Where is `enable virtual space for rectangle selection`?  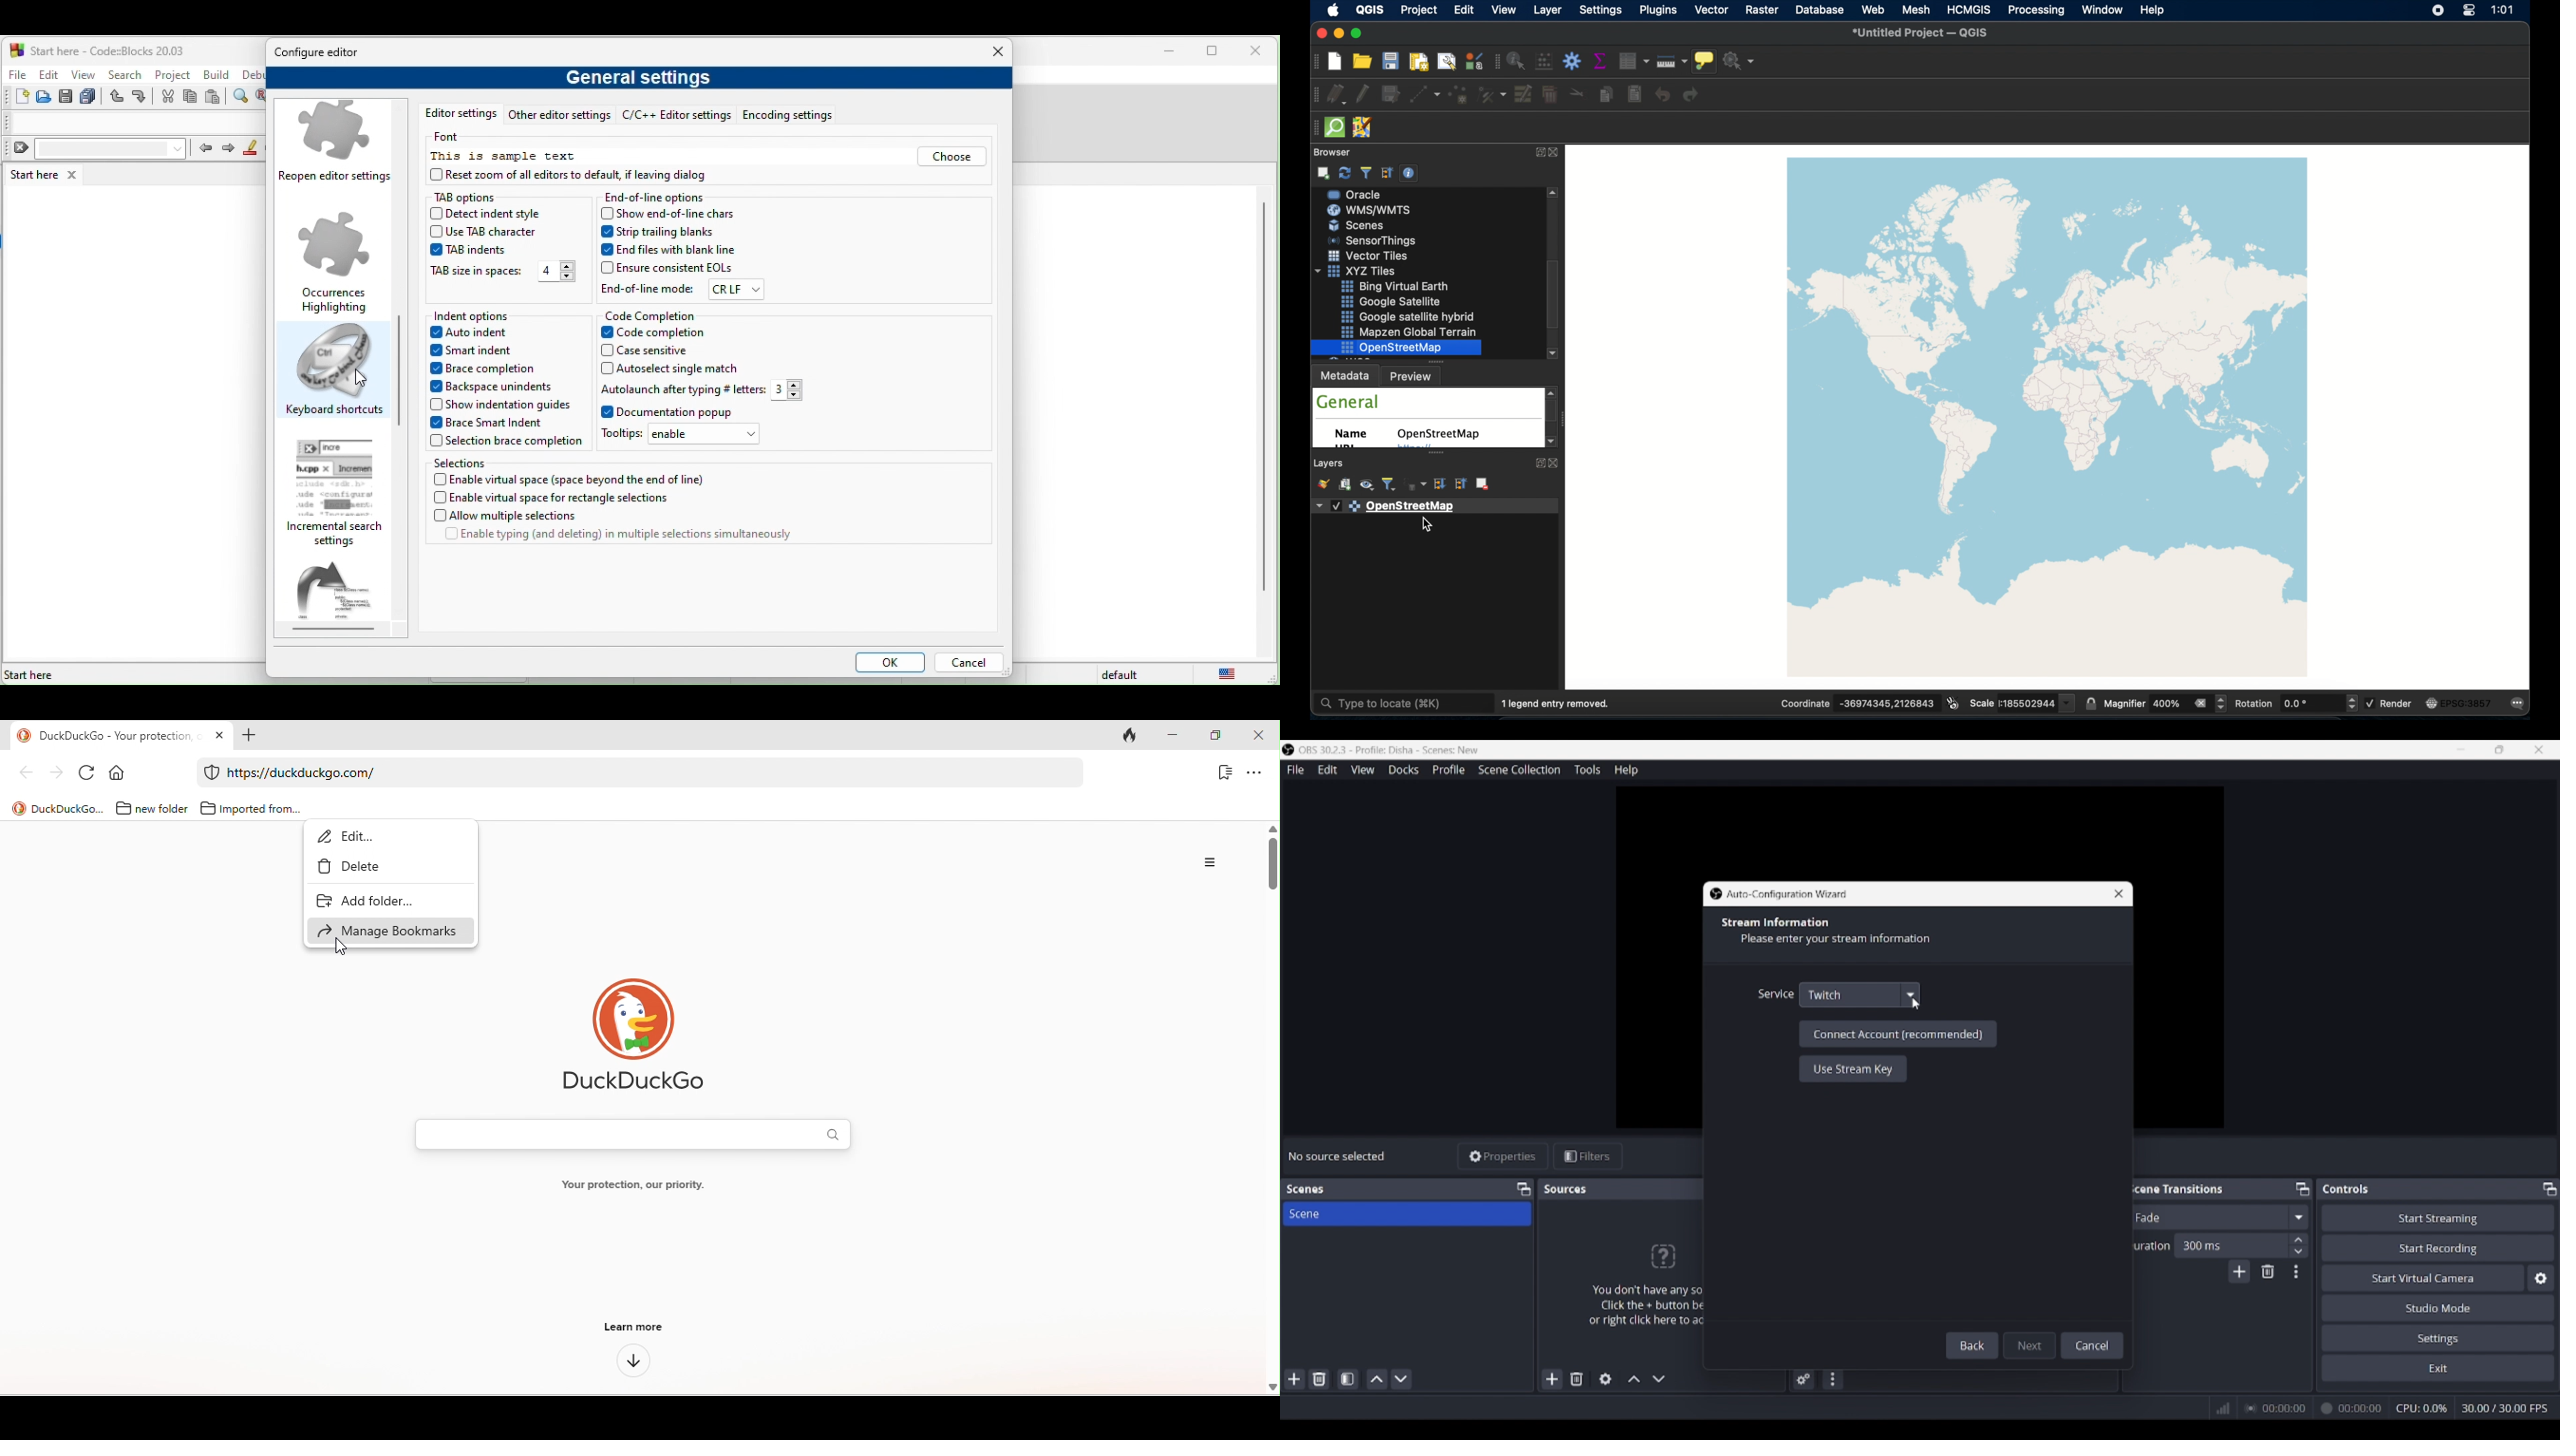 enable virtual space for rectangle selection is located at coordinates (565, 499).